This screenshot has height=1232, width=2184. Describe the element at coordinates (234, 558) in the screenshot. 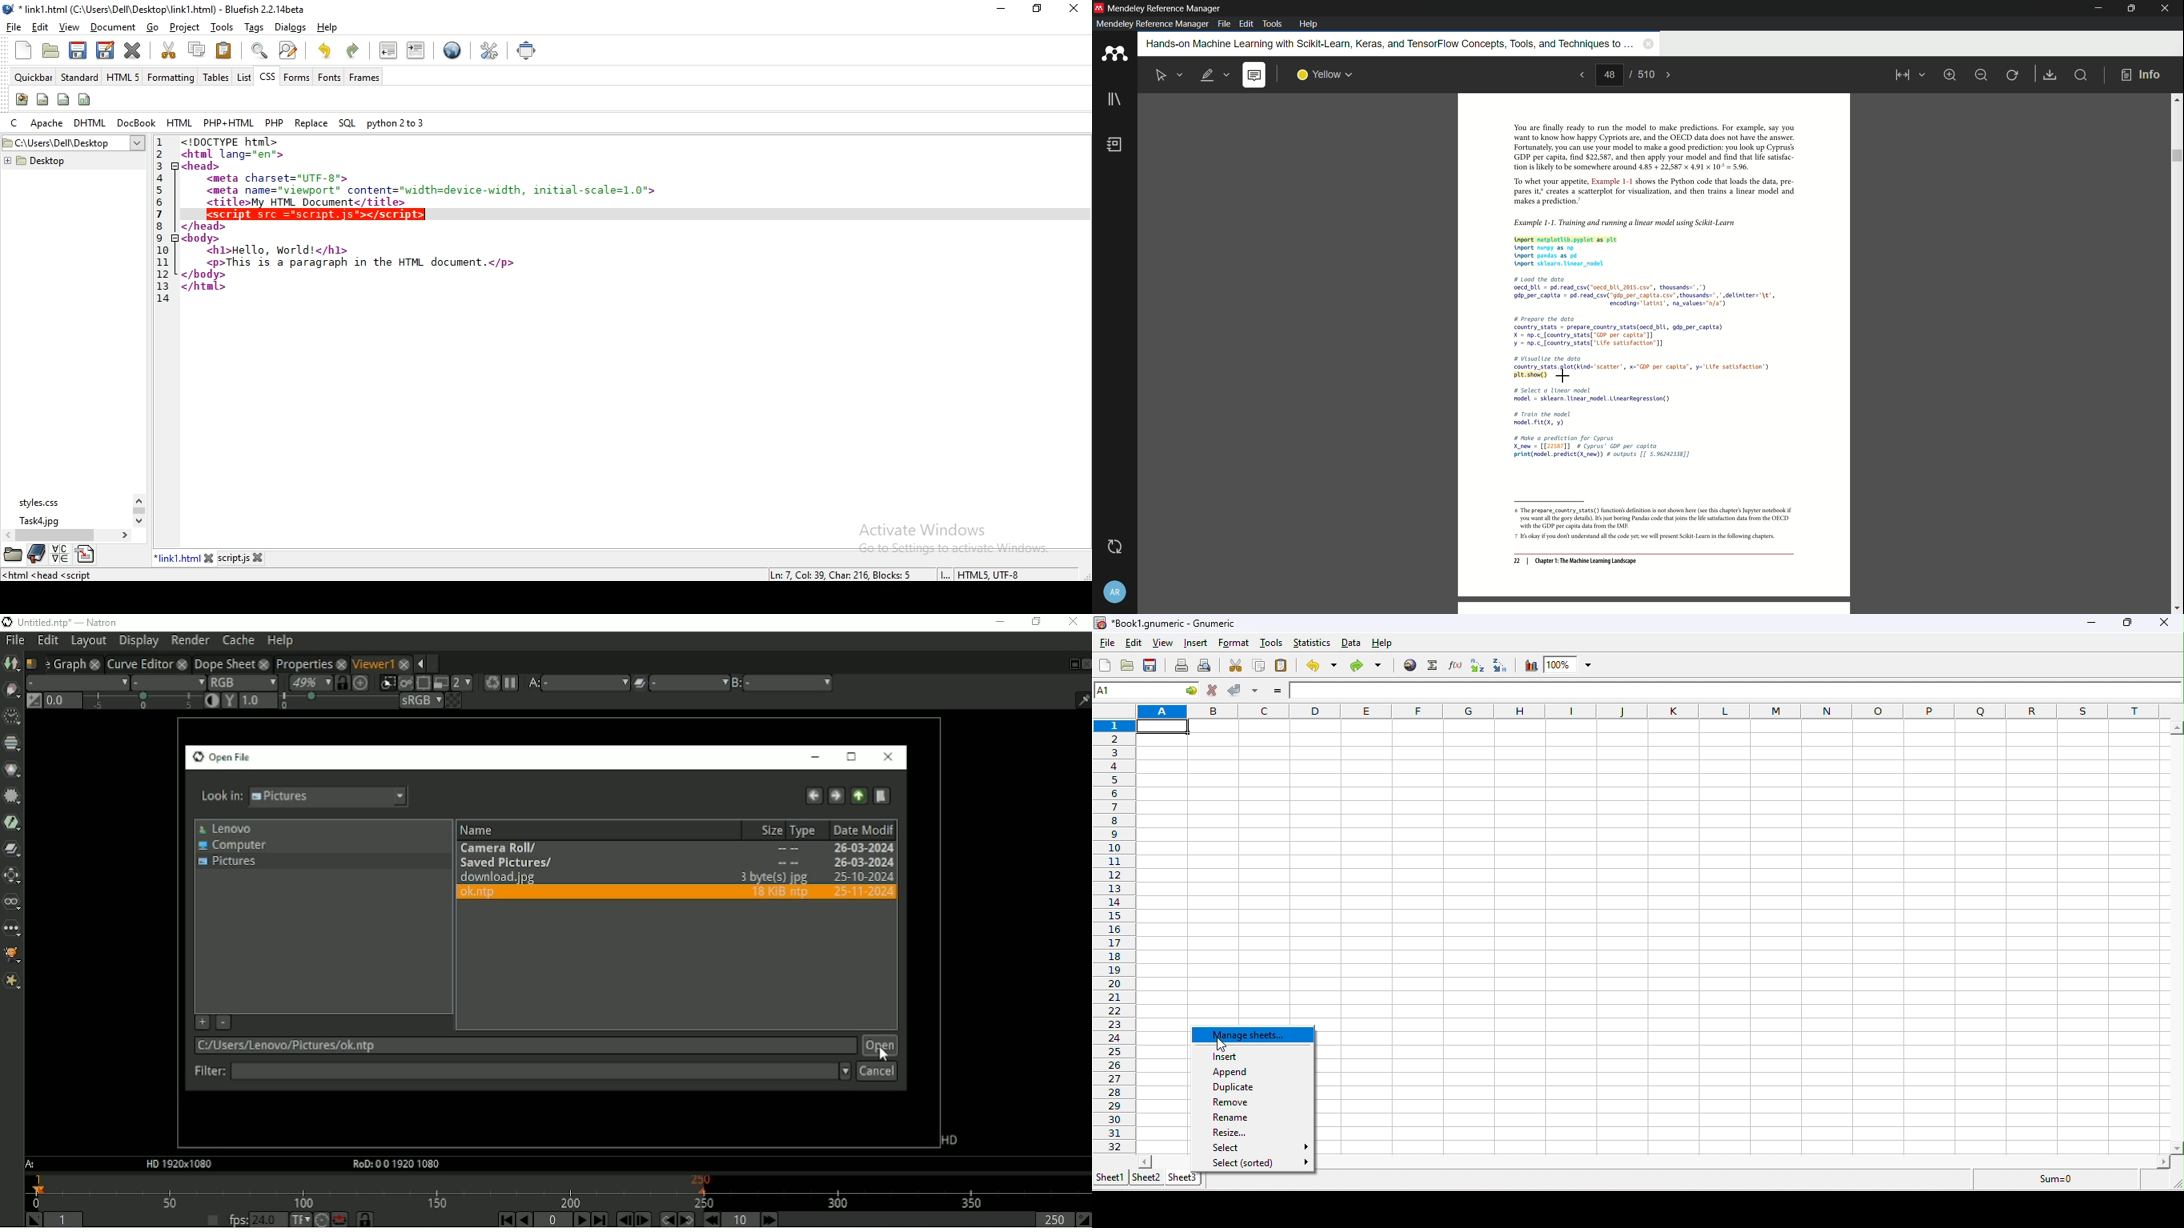

I see `script` at that location.